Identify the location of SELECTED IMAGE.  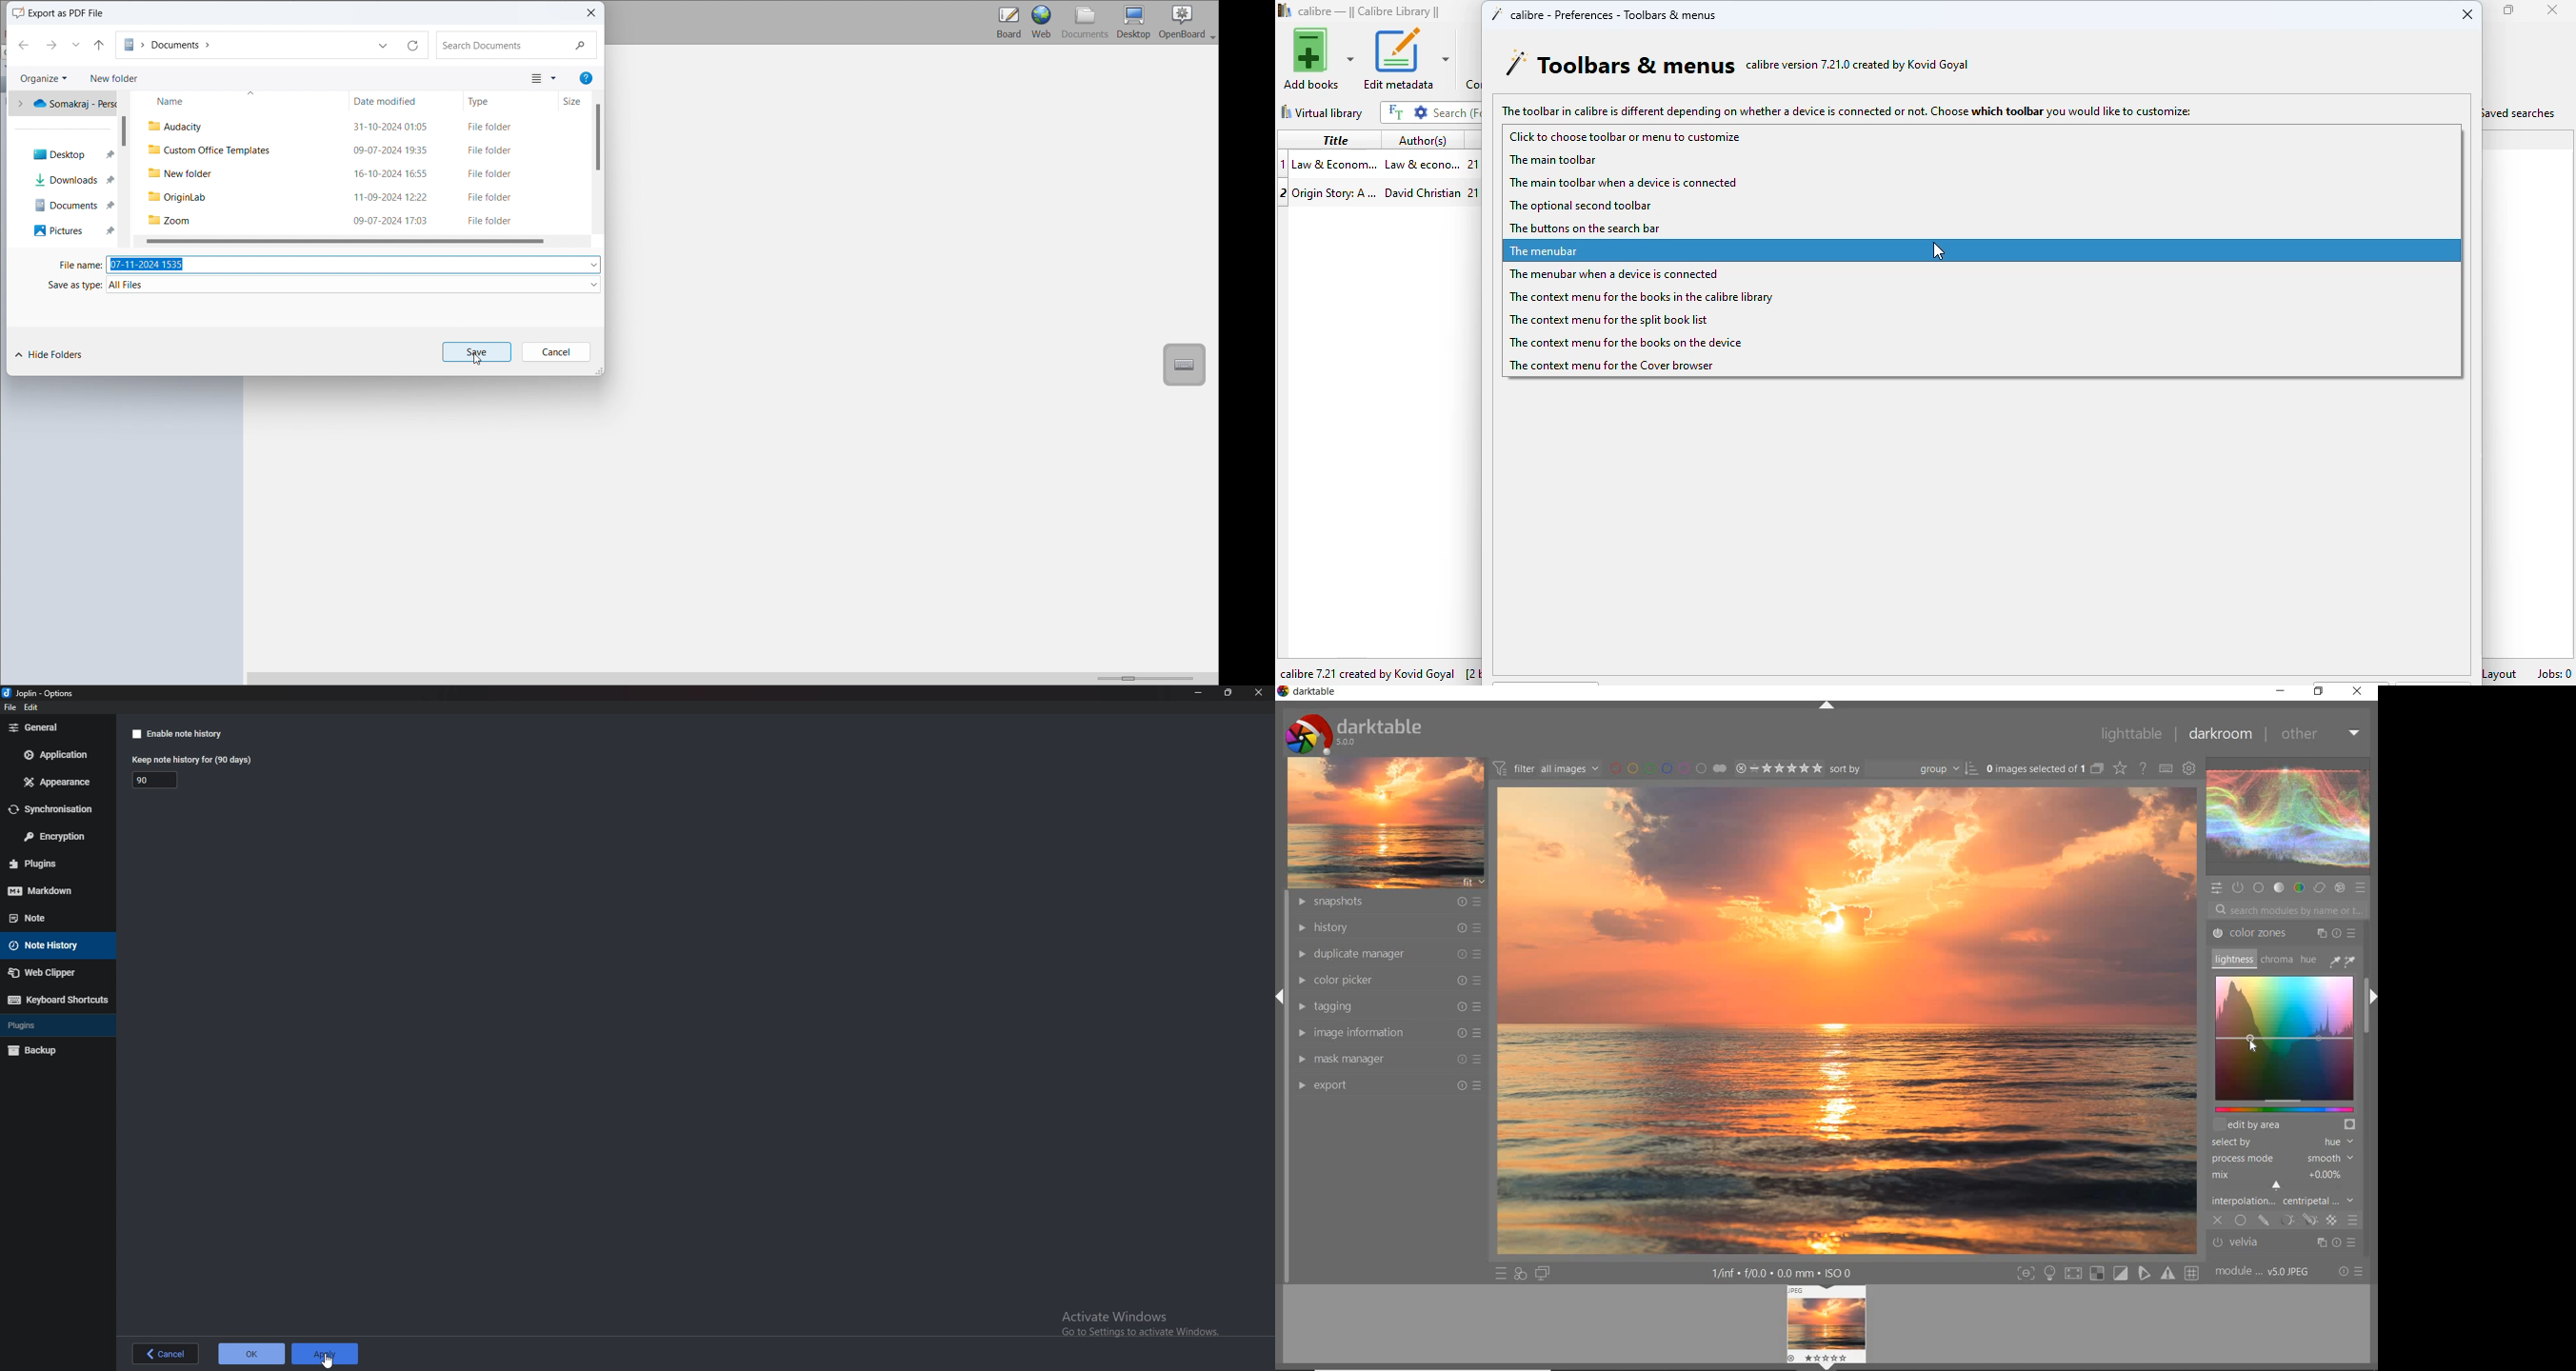
(1846, 1020).